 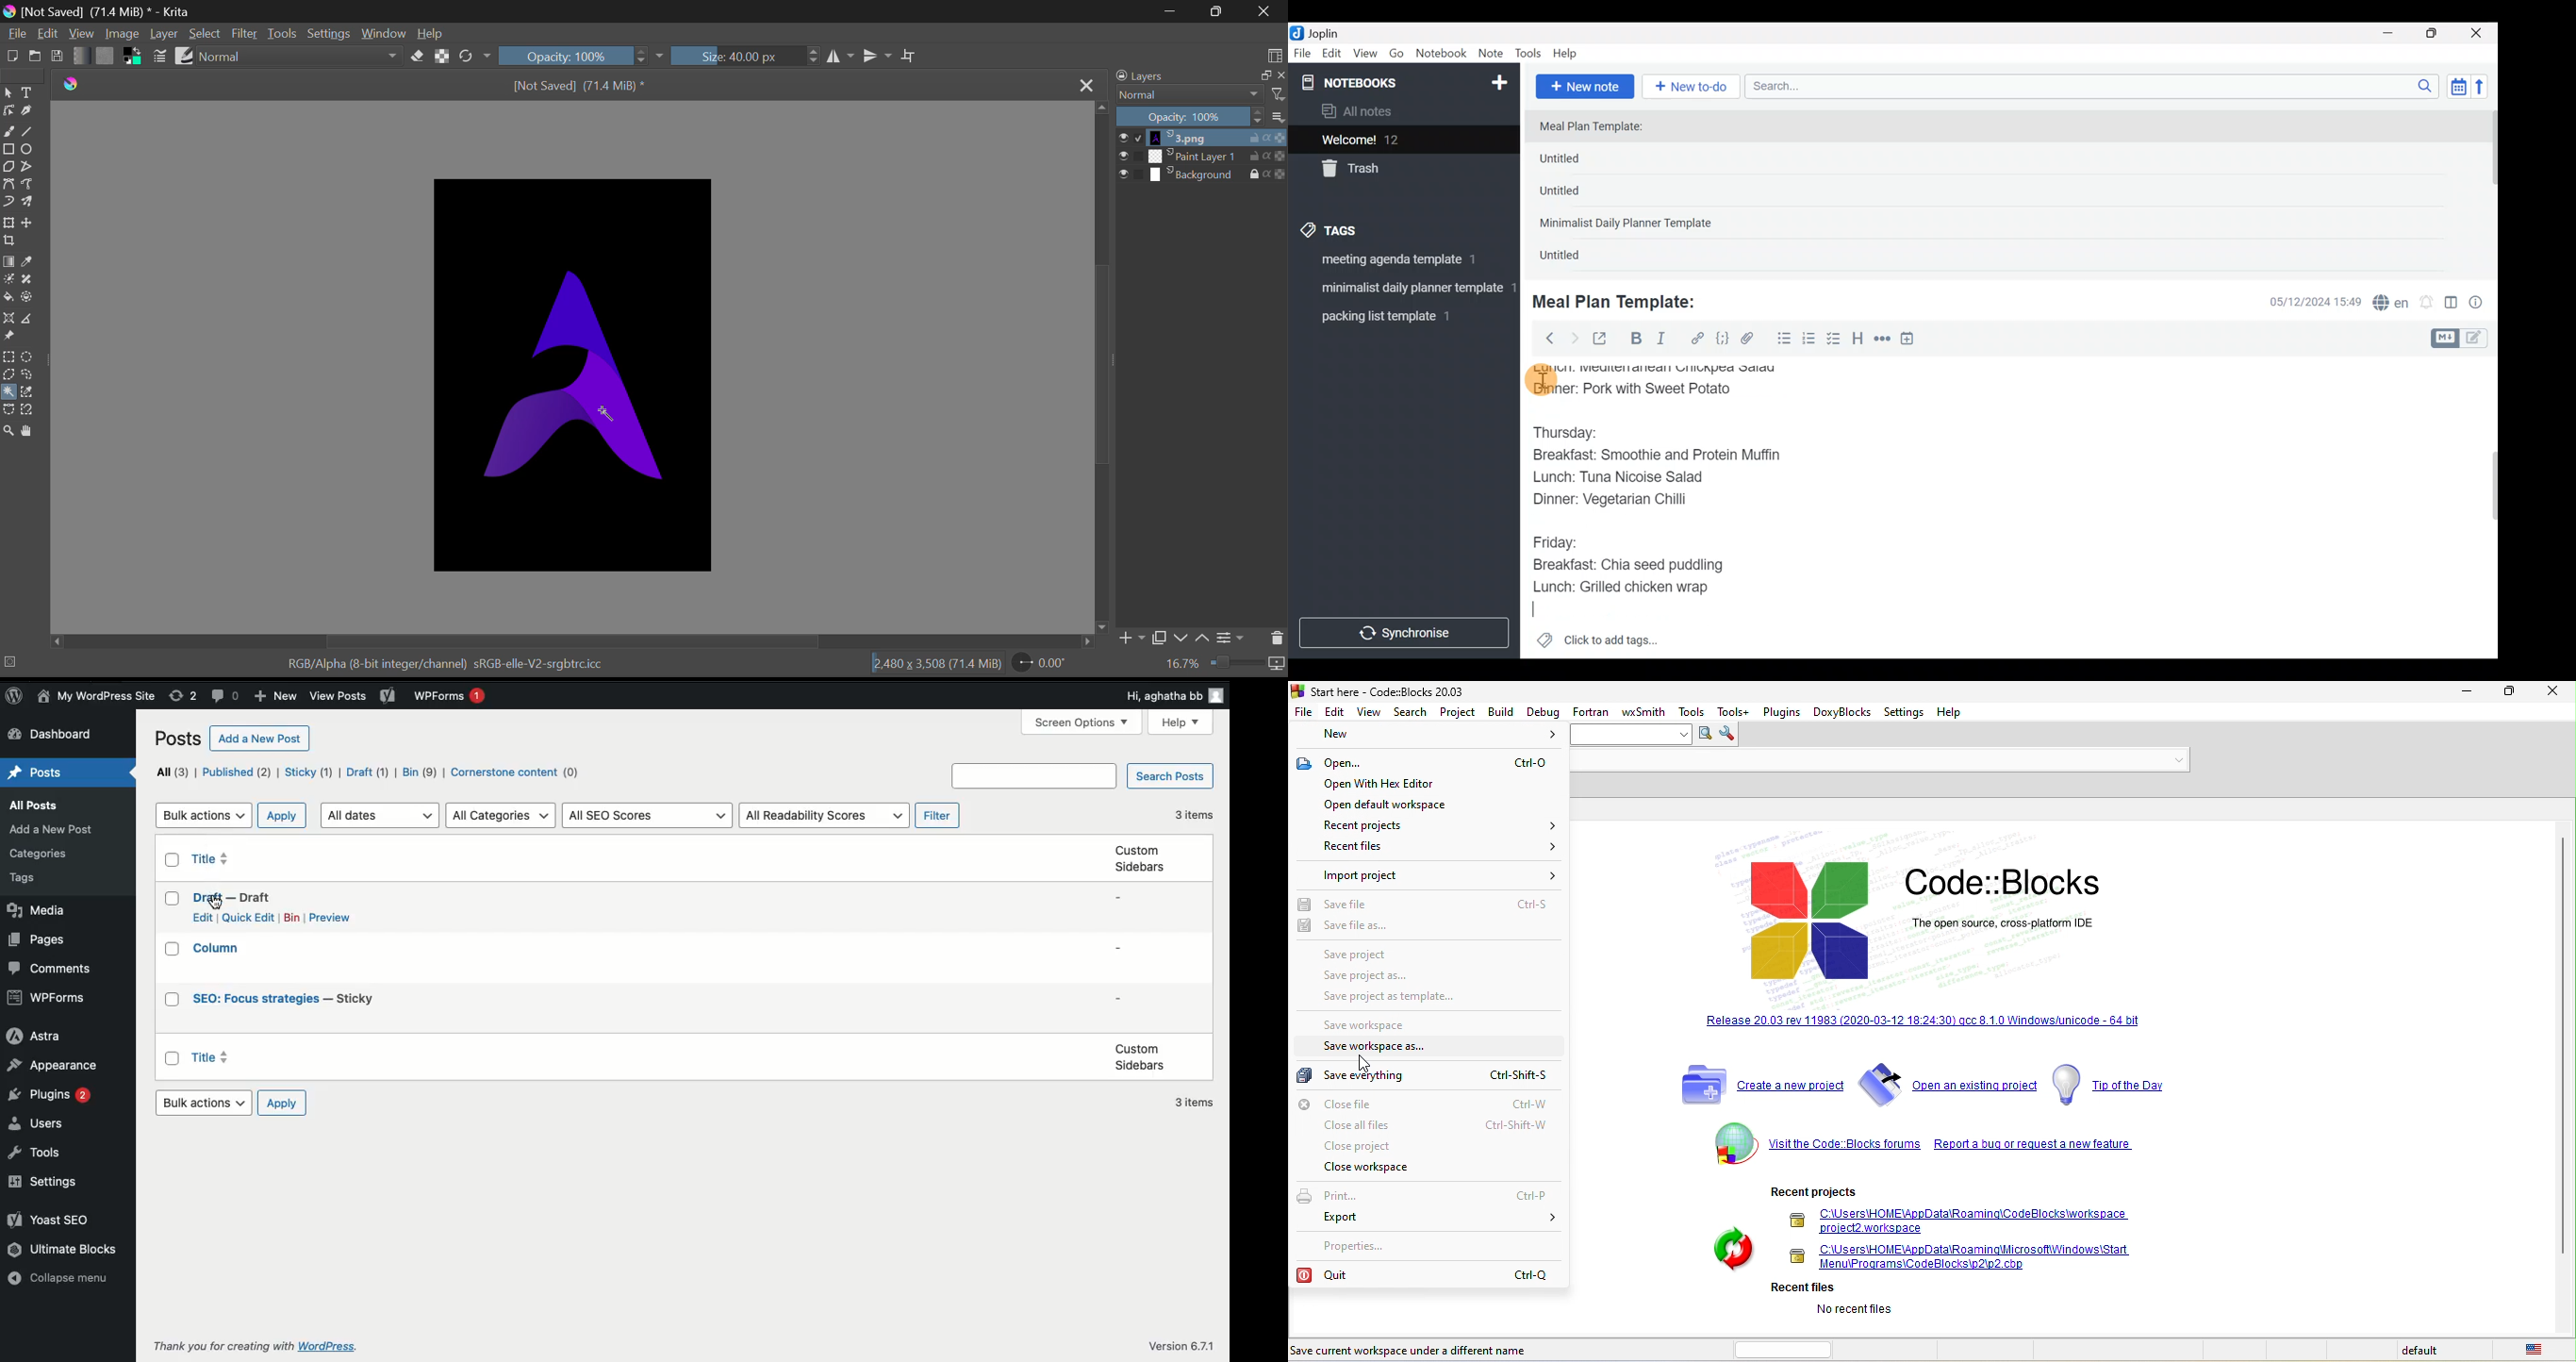 What do you see at coordinates (1704, 735) in the screenshot?
I see `run search` at bounding box center [1704, 735].